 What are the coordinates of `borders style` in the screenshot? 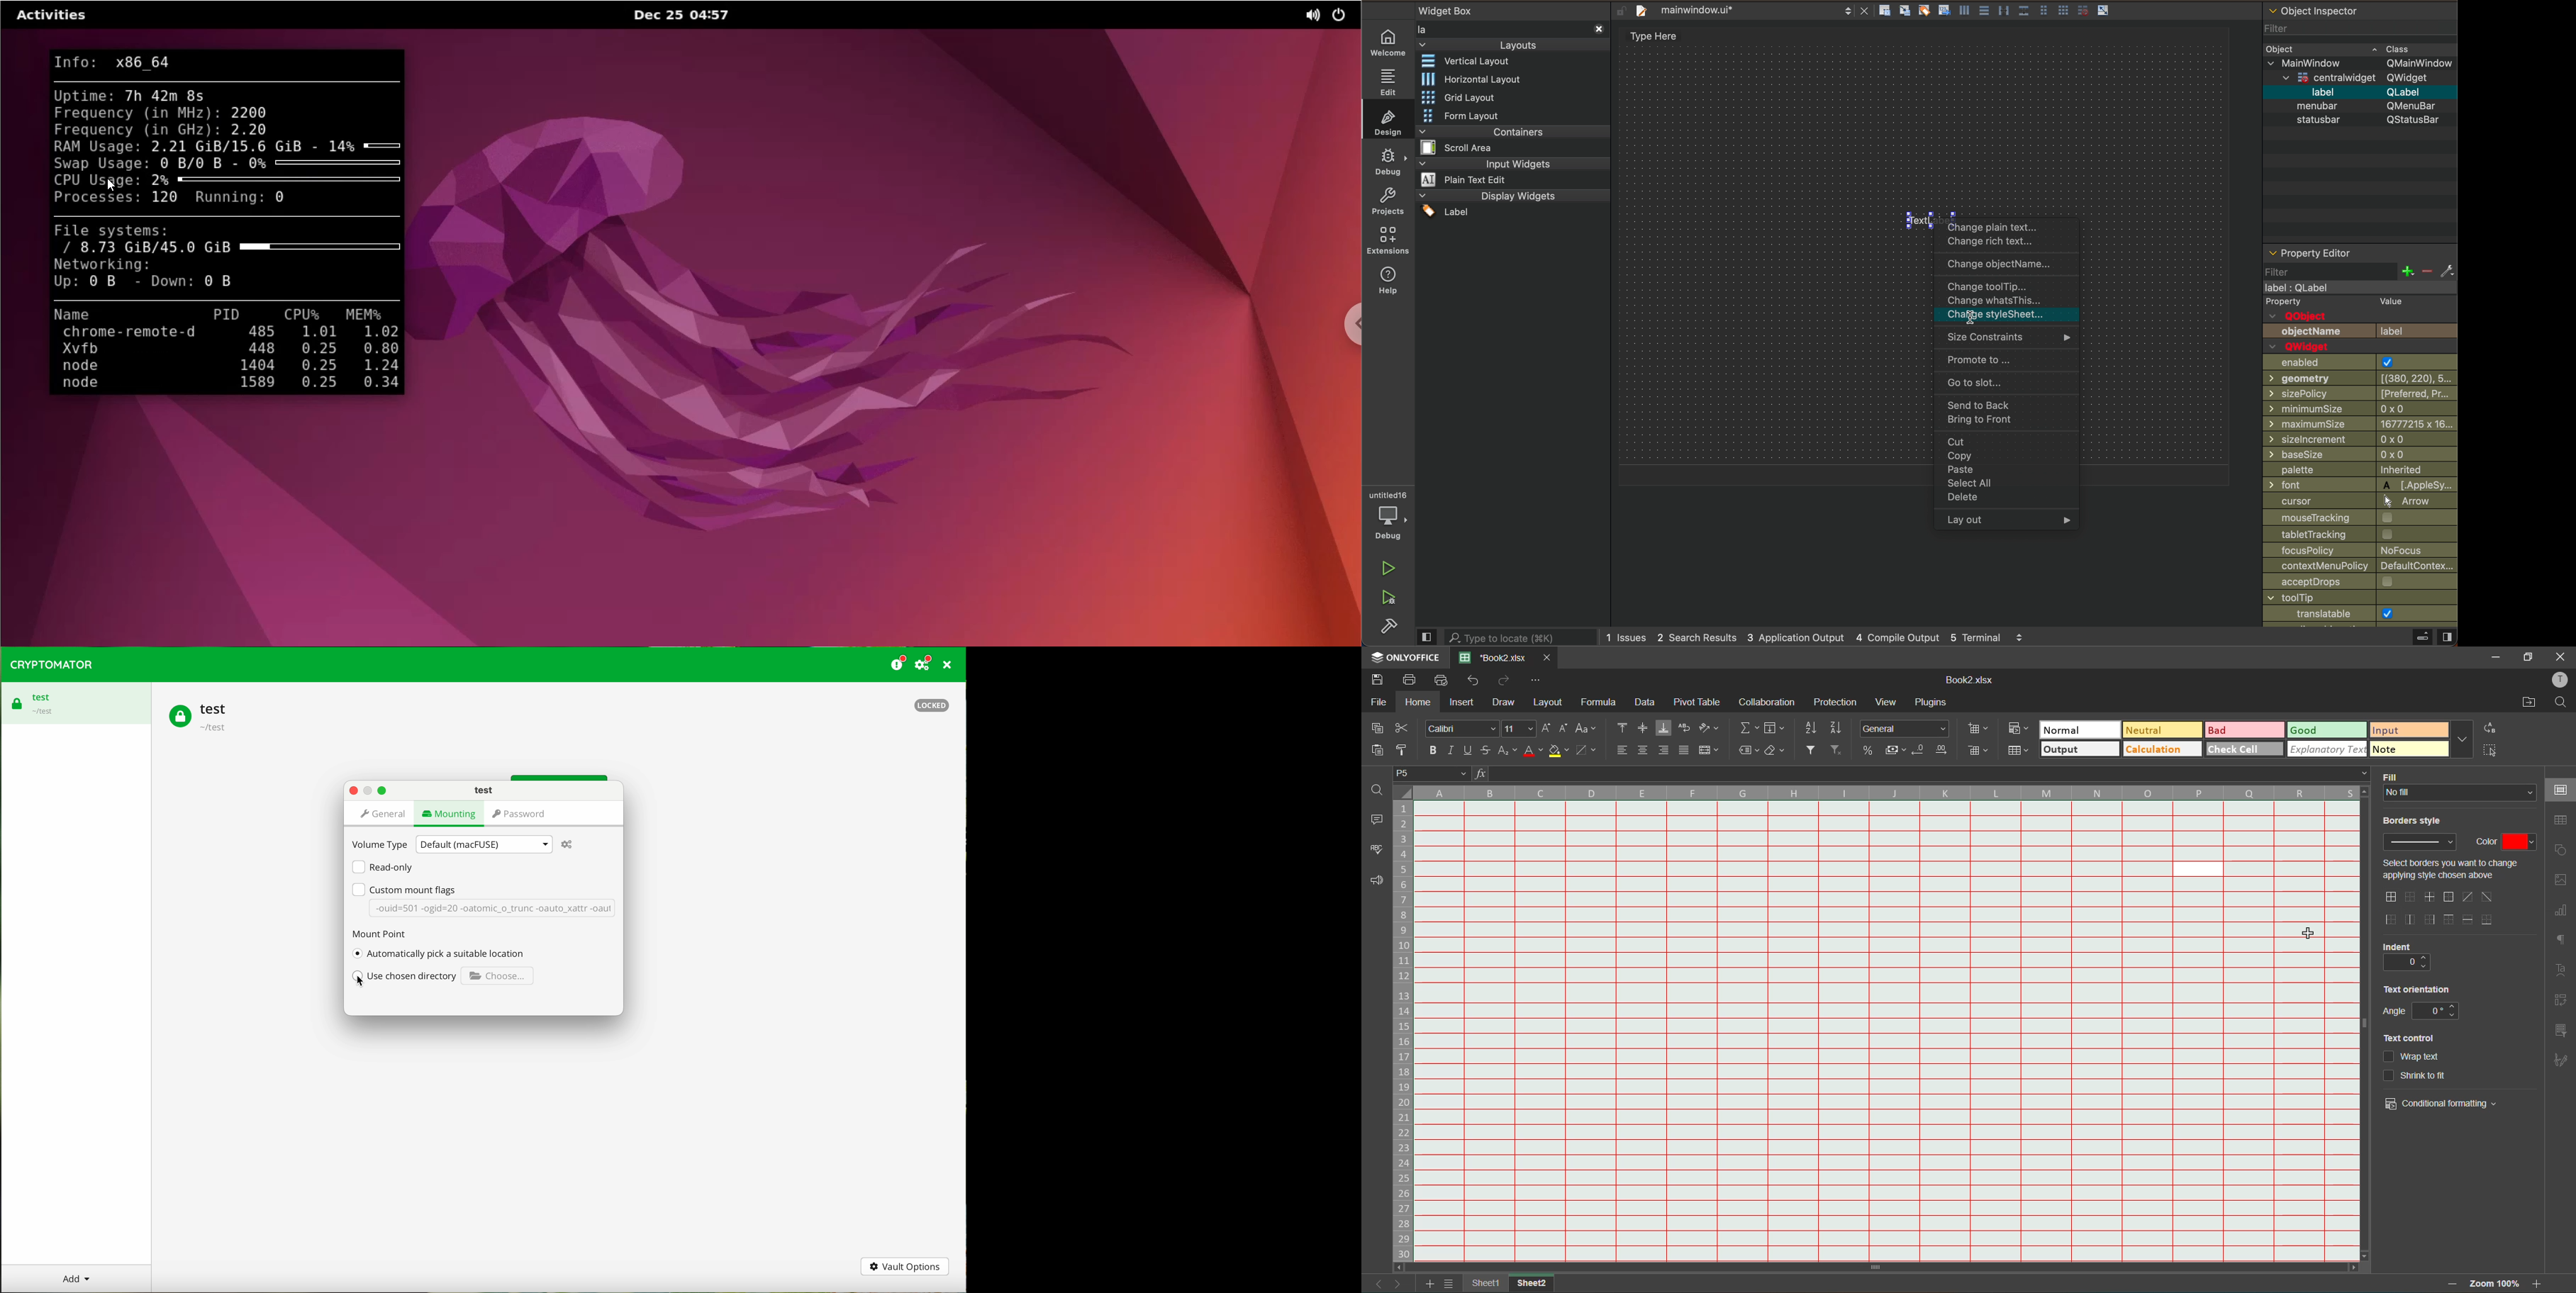 It's located at (2424, 842).